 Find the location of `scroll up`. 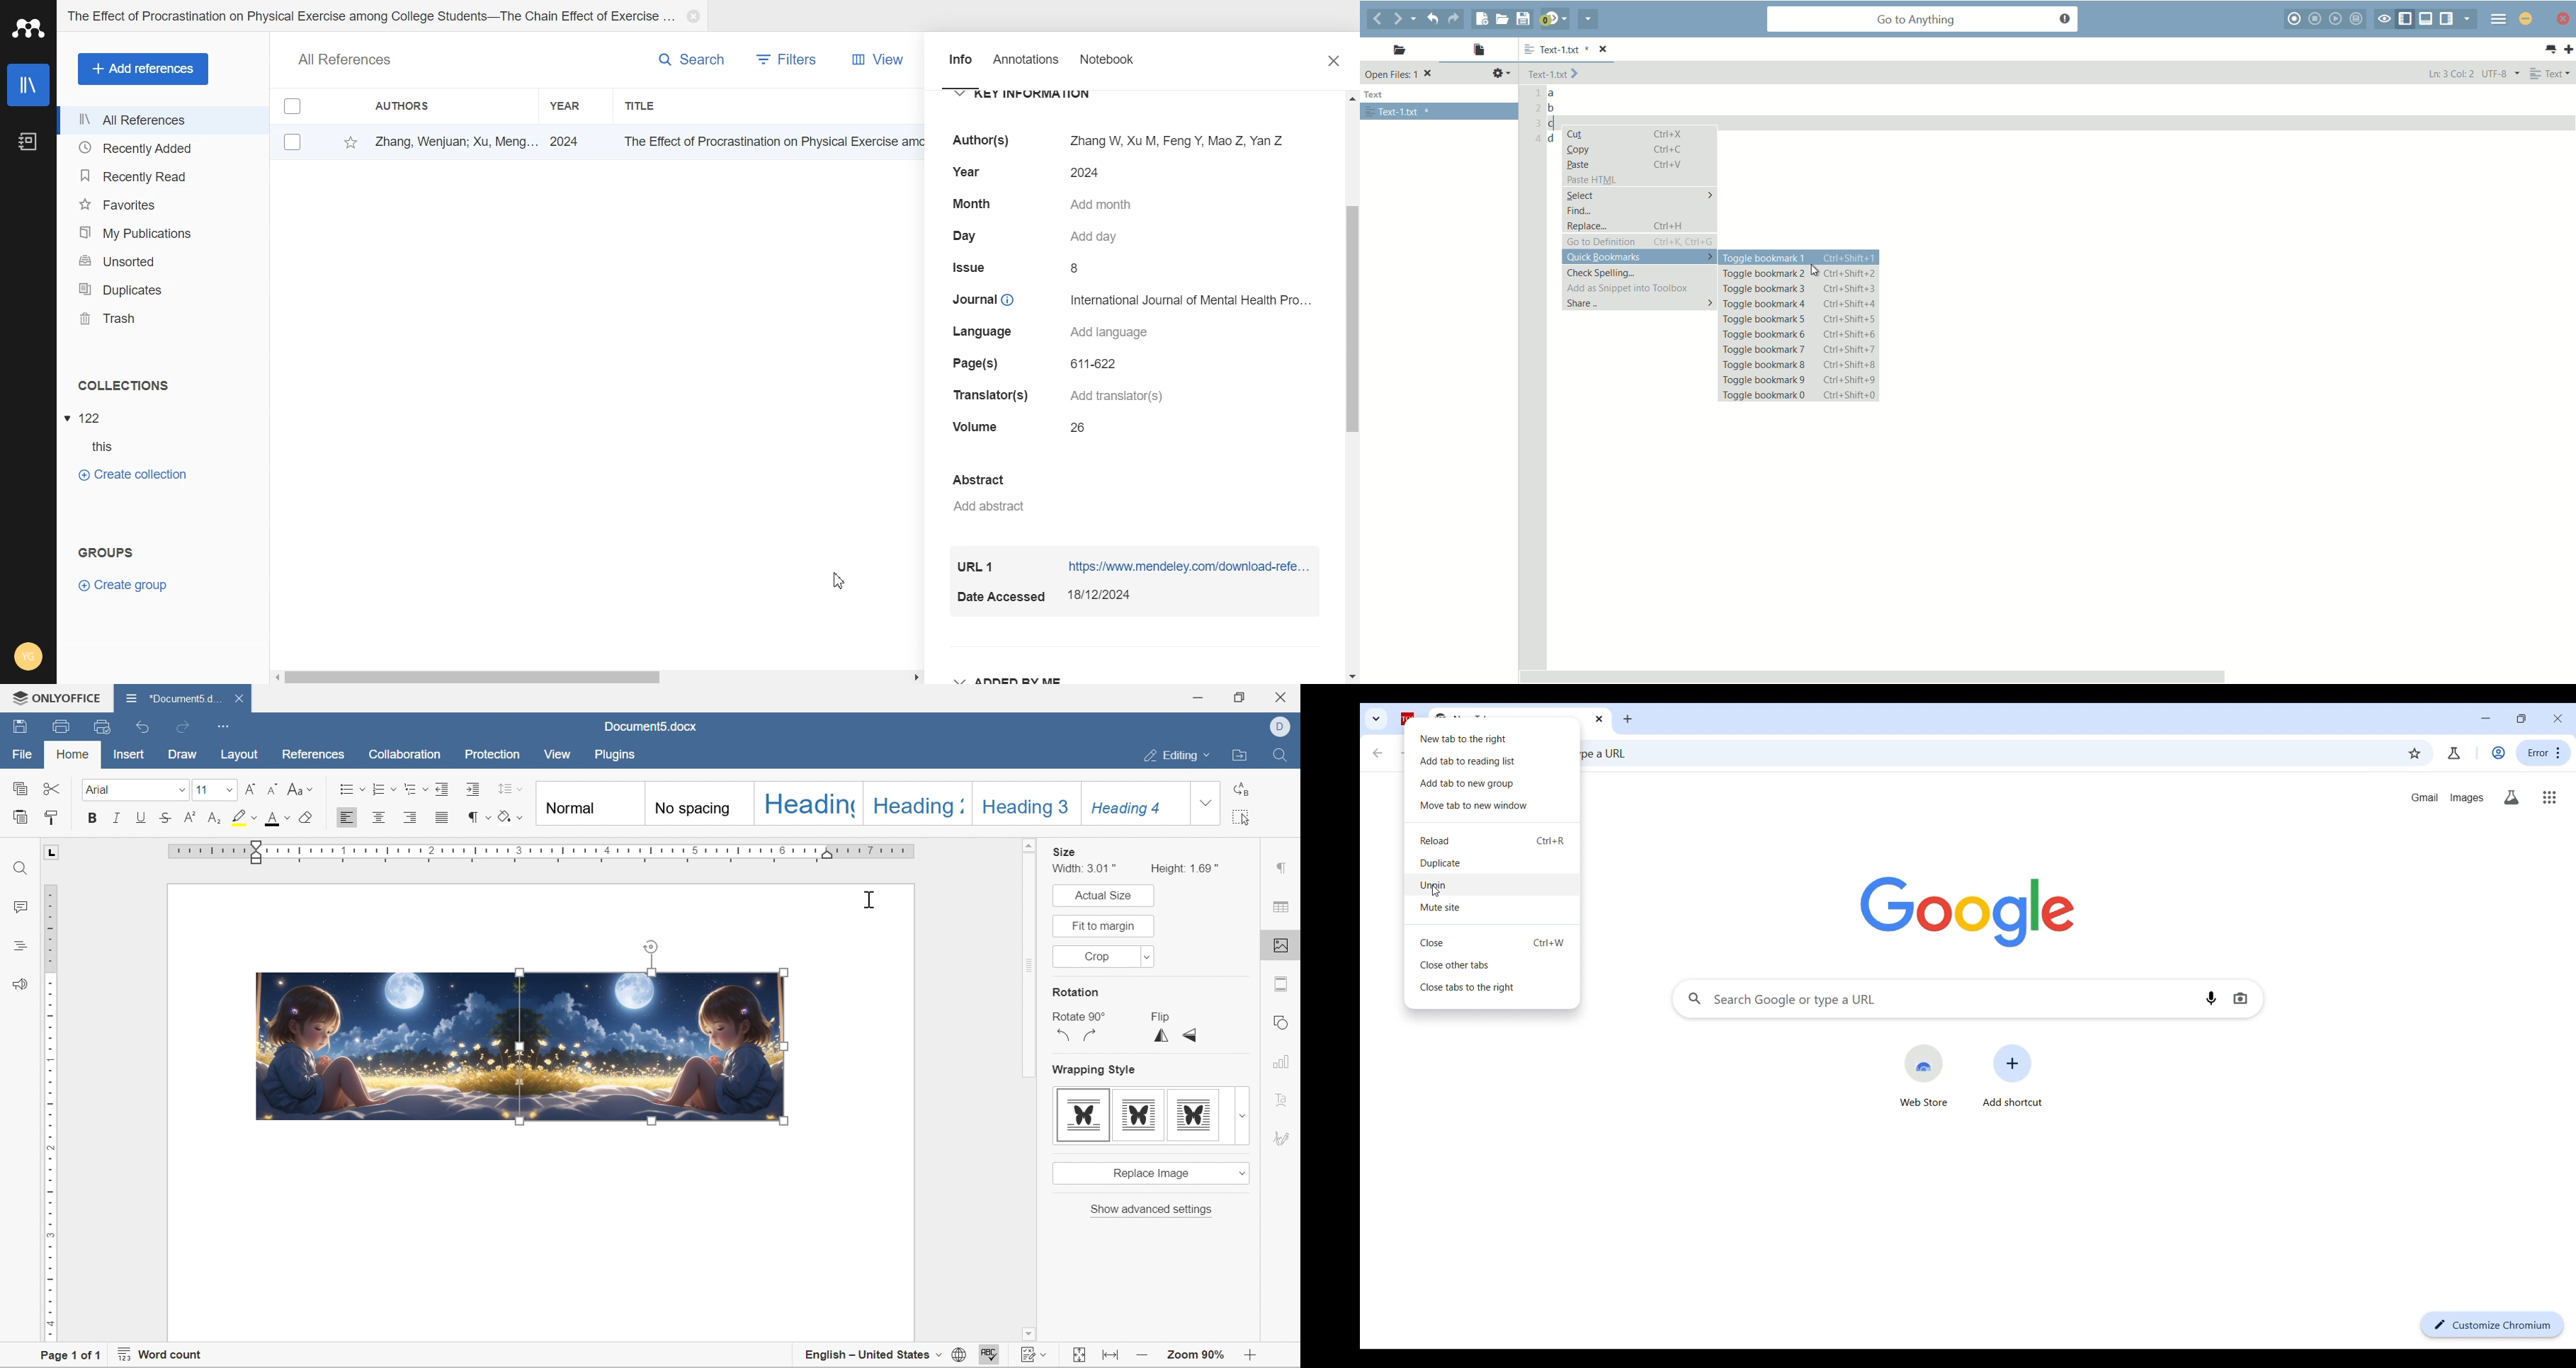

scroll up is located at coordinates (1255, 844).